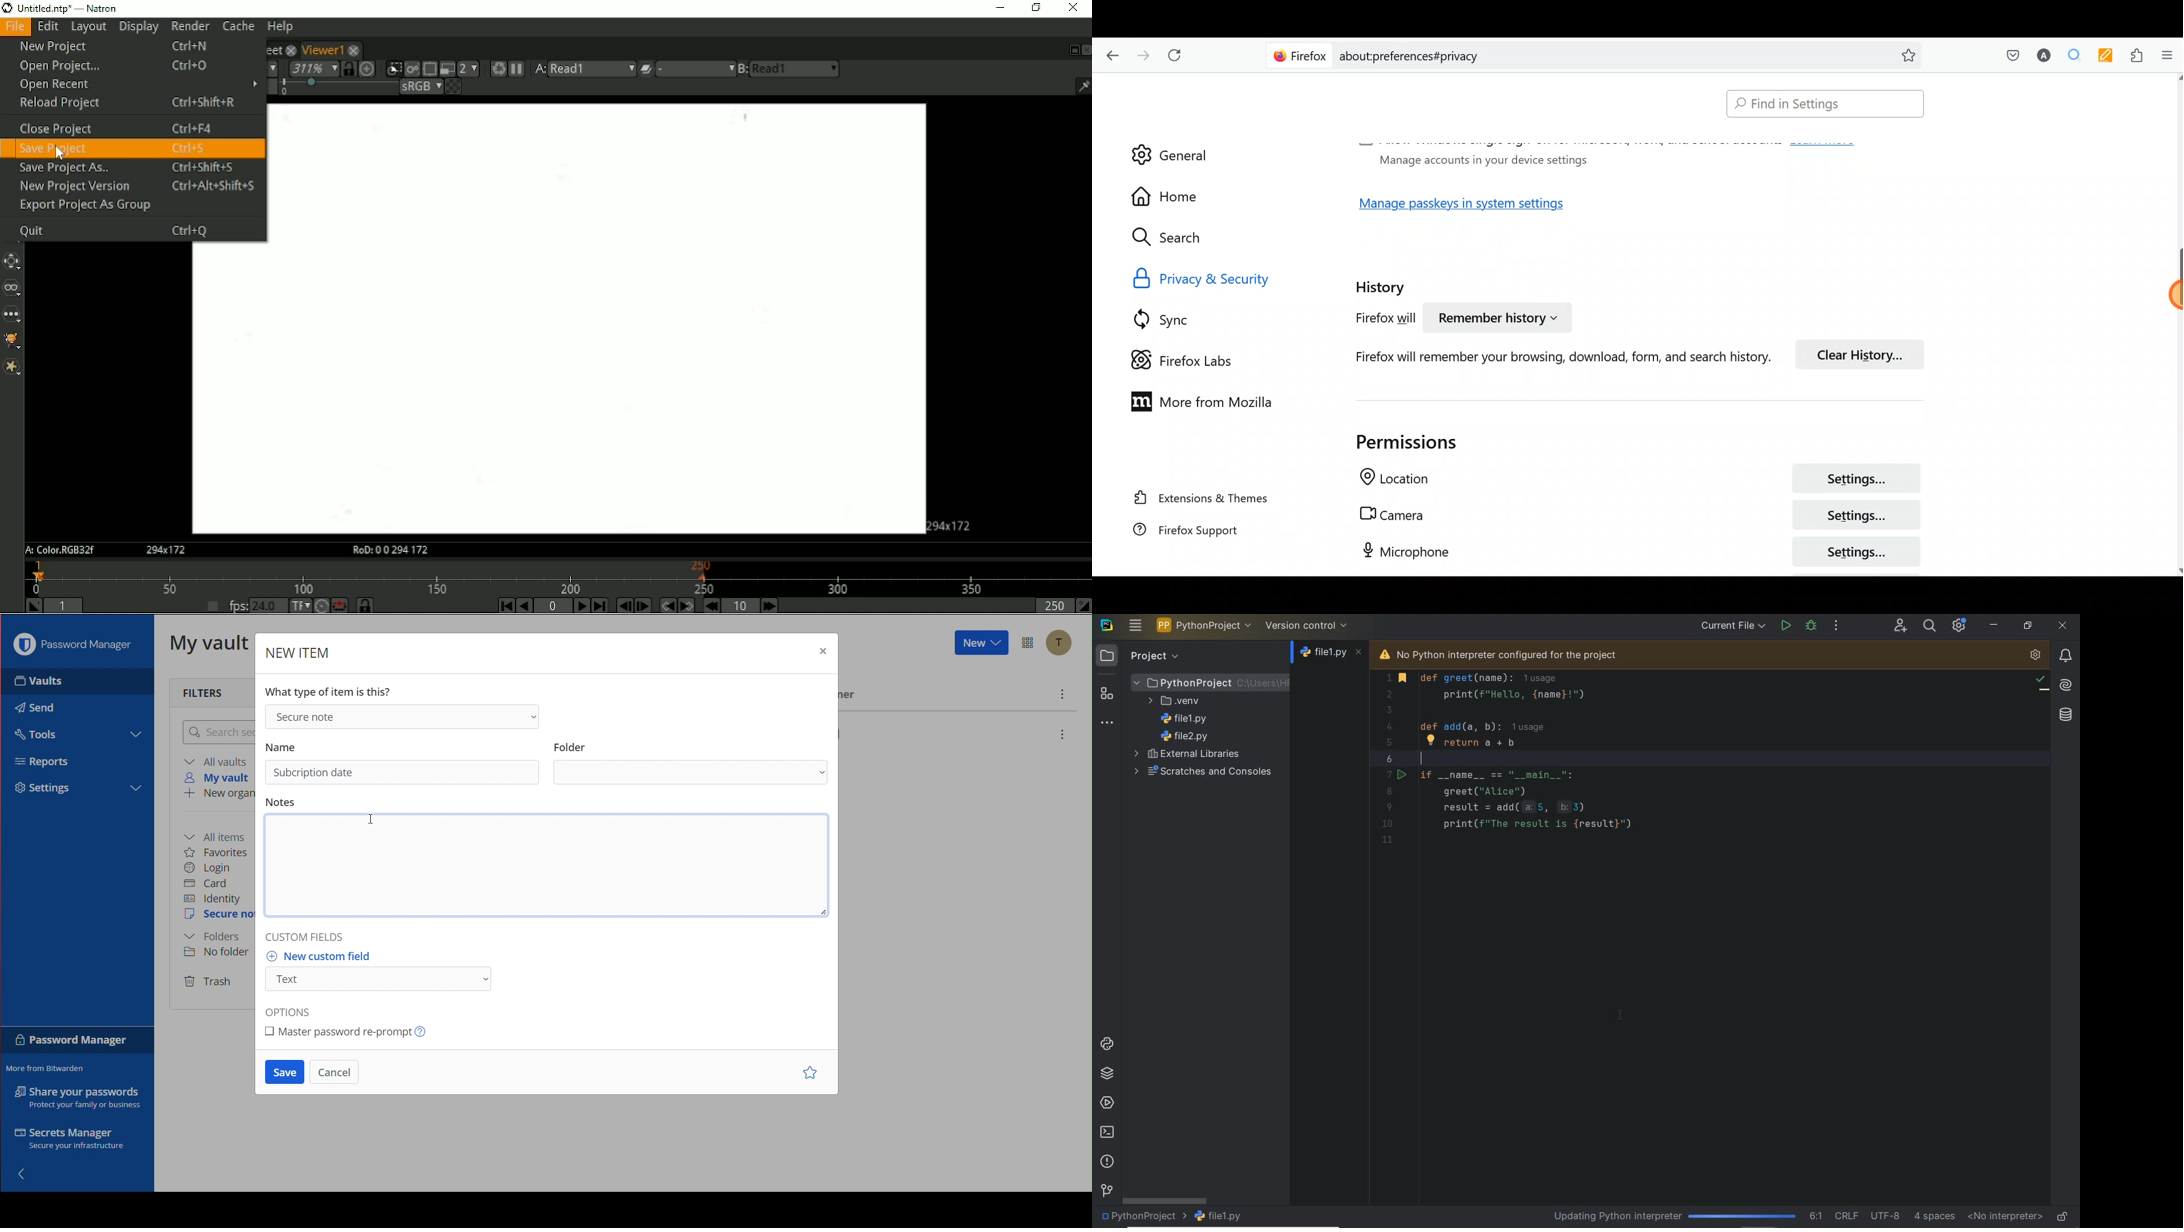  I want to click on Secrets Manager, so click(72, 1141).